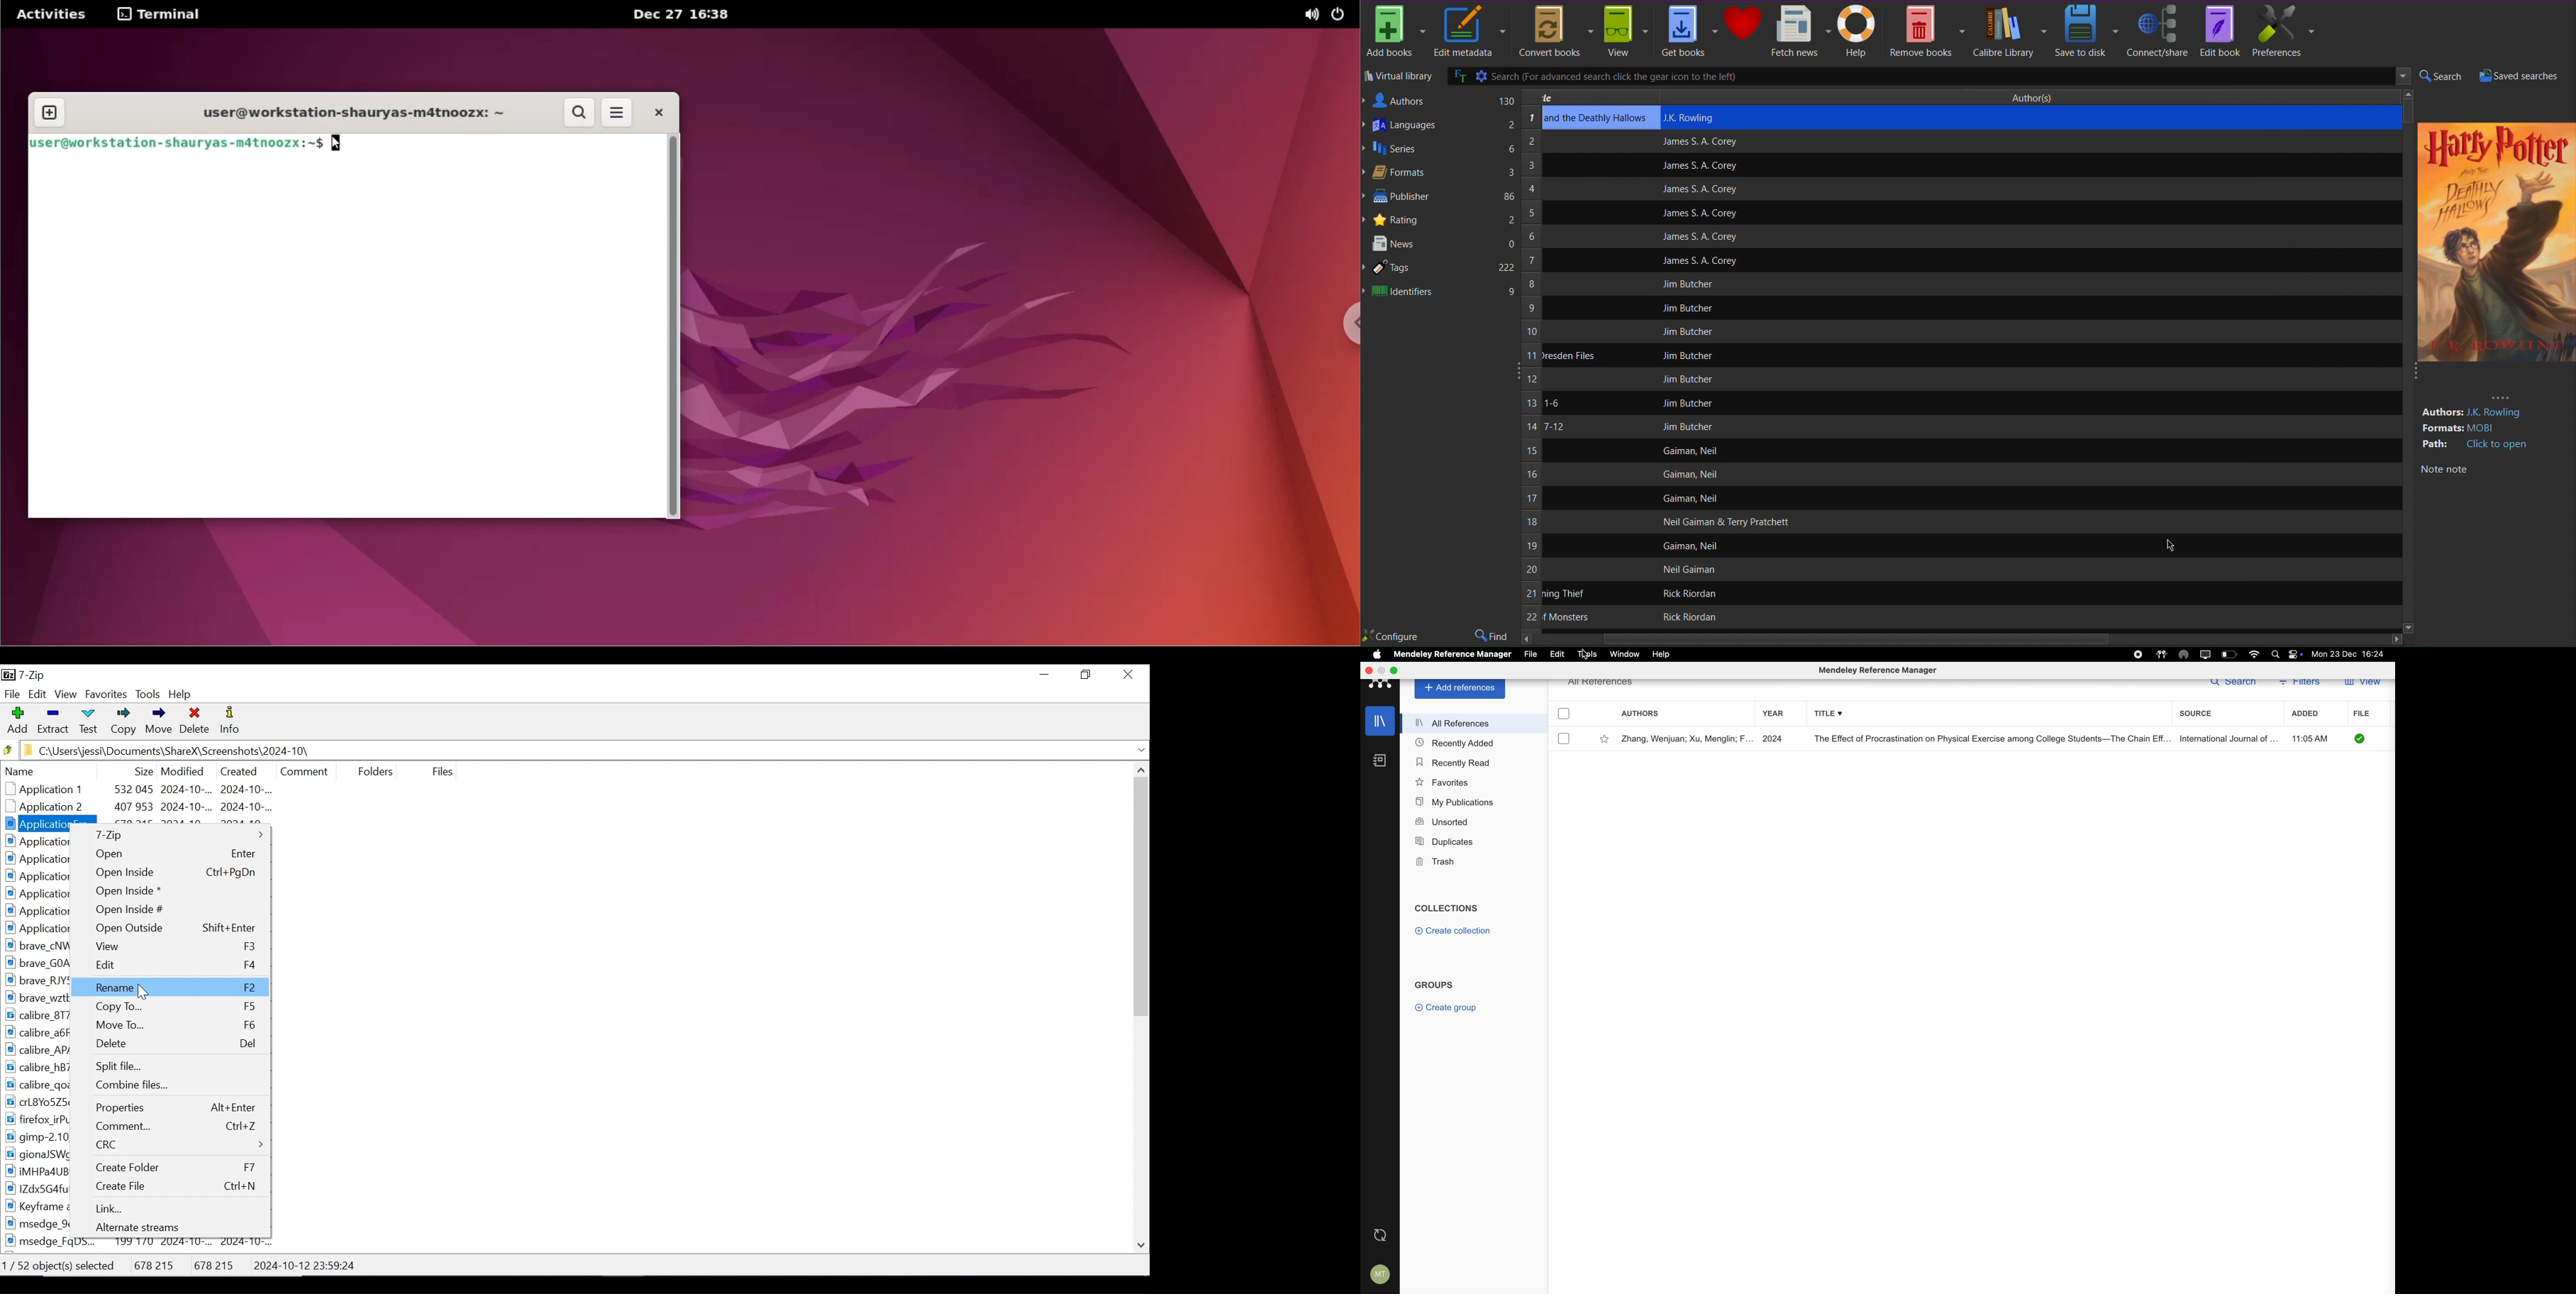 This screenshot has height=1316, width=2576. I want to click on program, so click(1454, 654).